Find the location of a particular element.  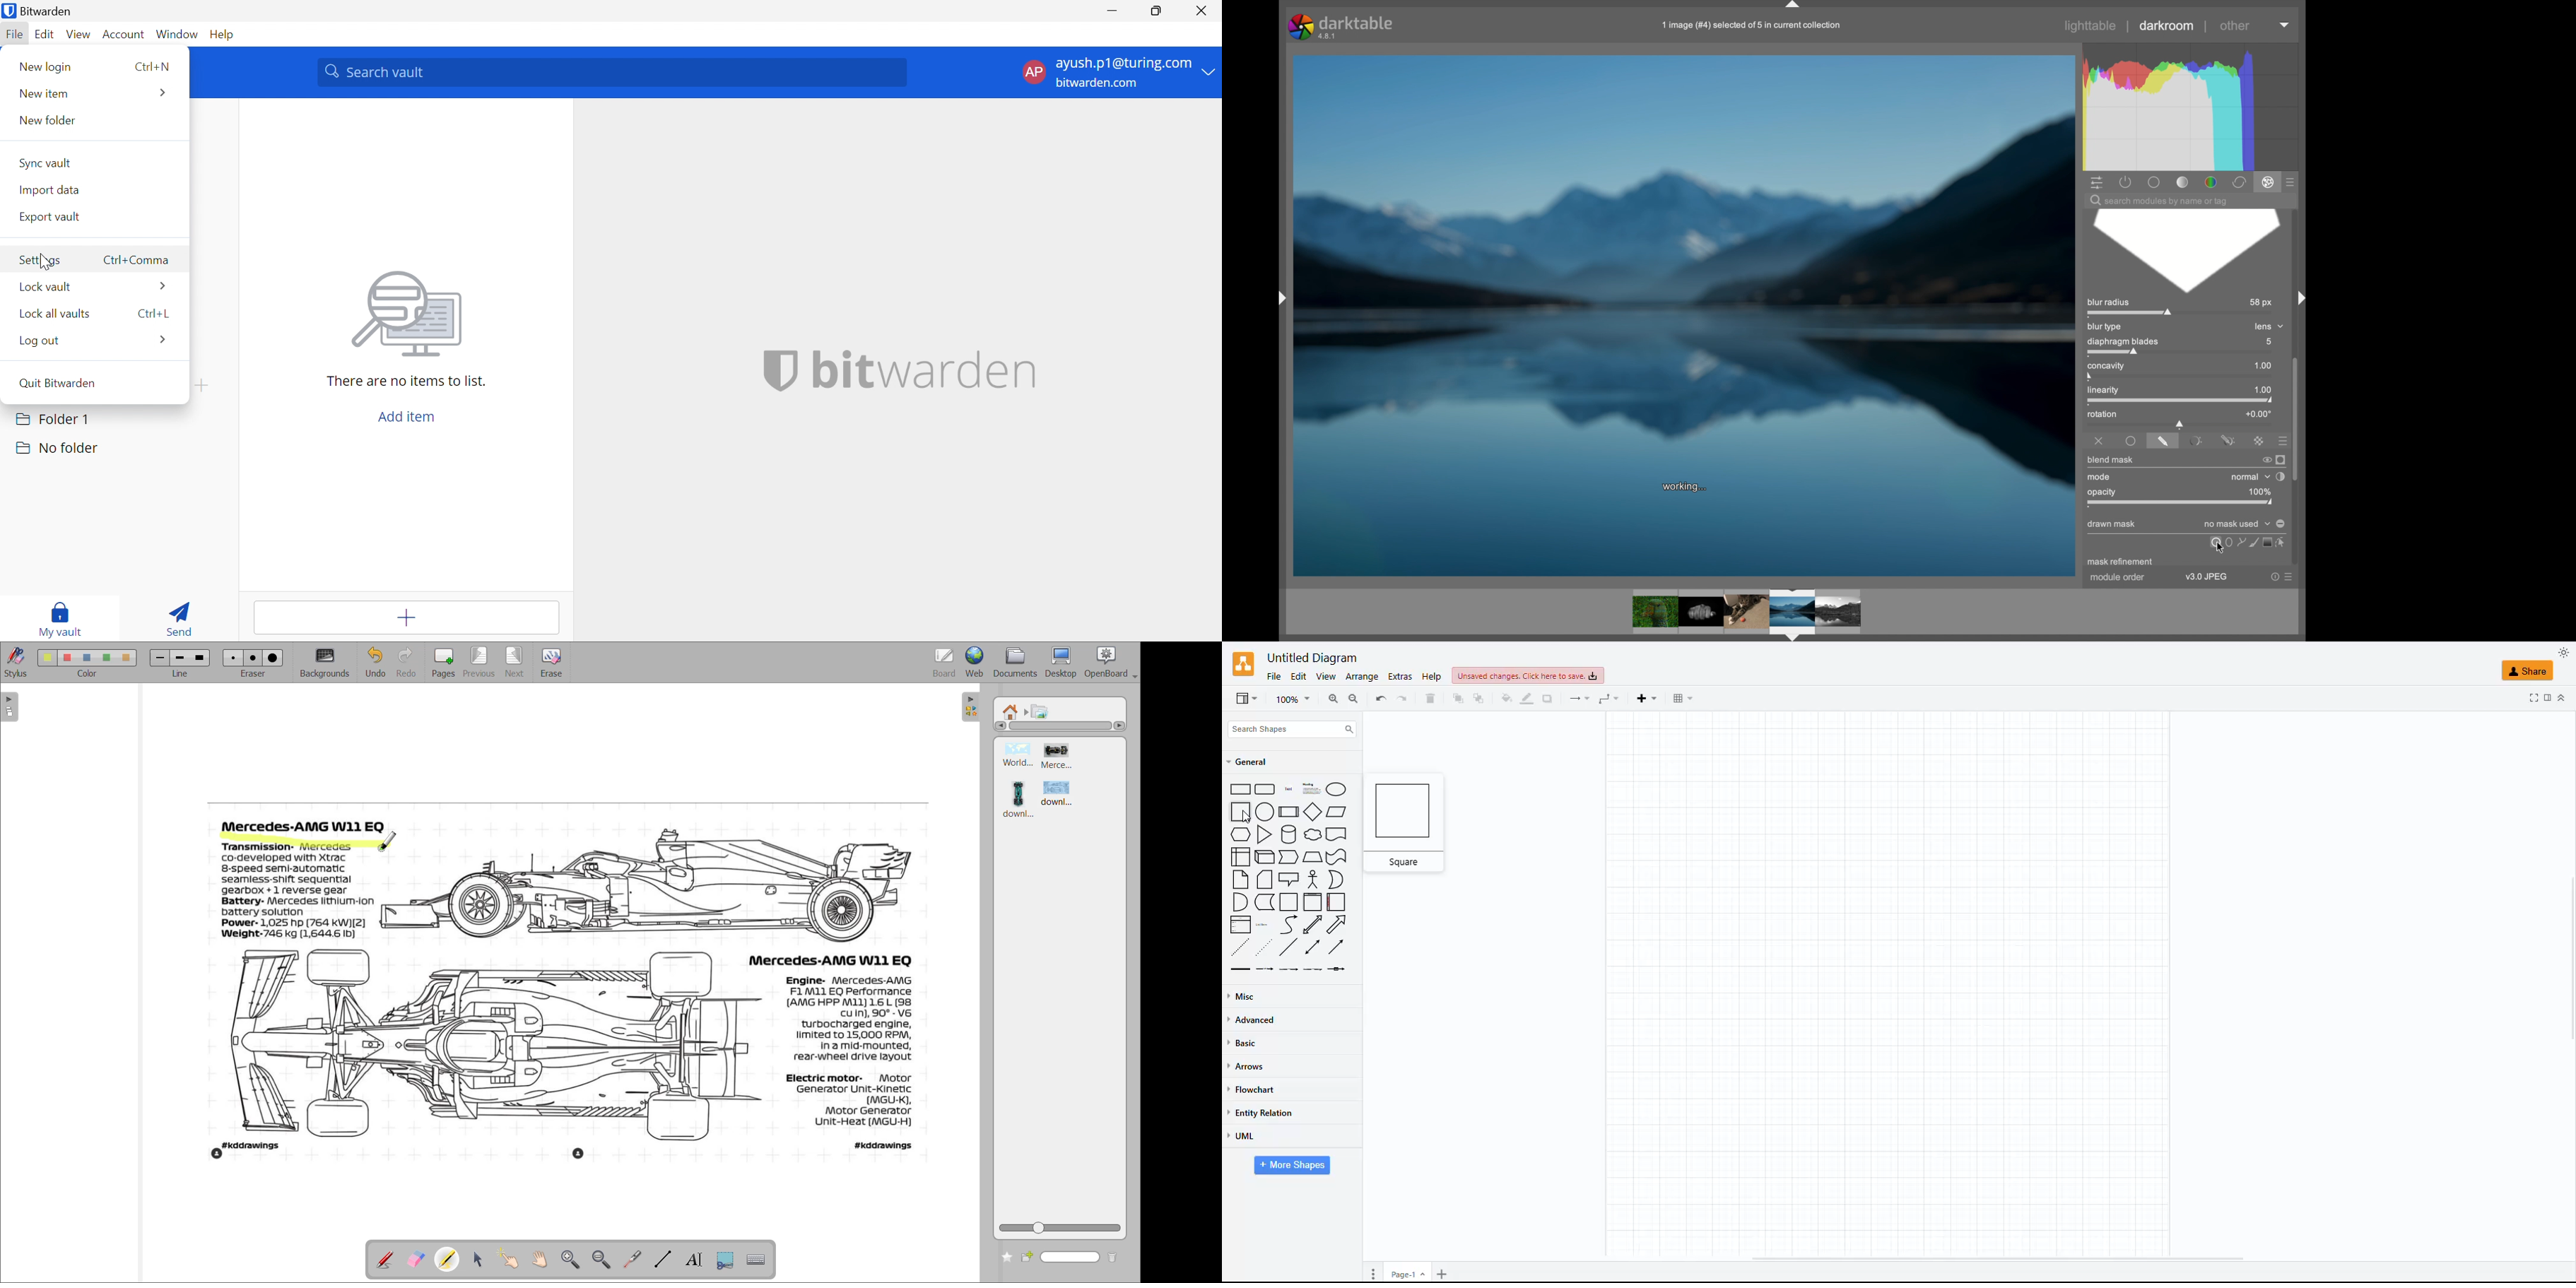

view is located at coordinates (1326, 677).